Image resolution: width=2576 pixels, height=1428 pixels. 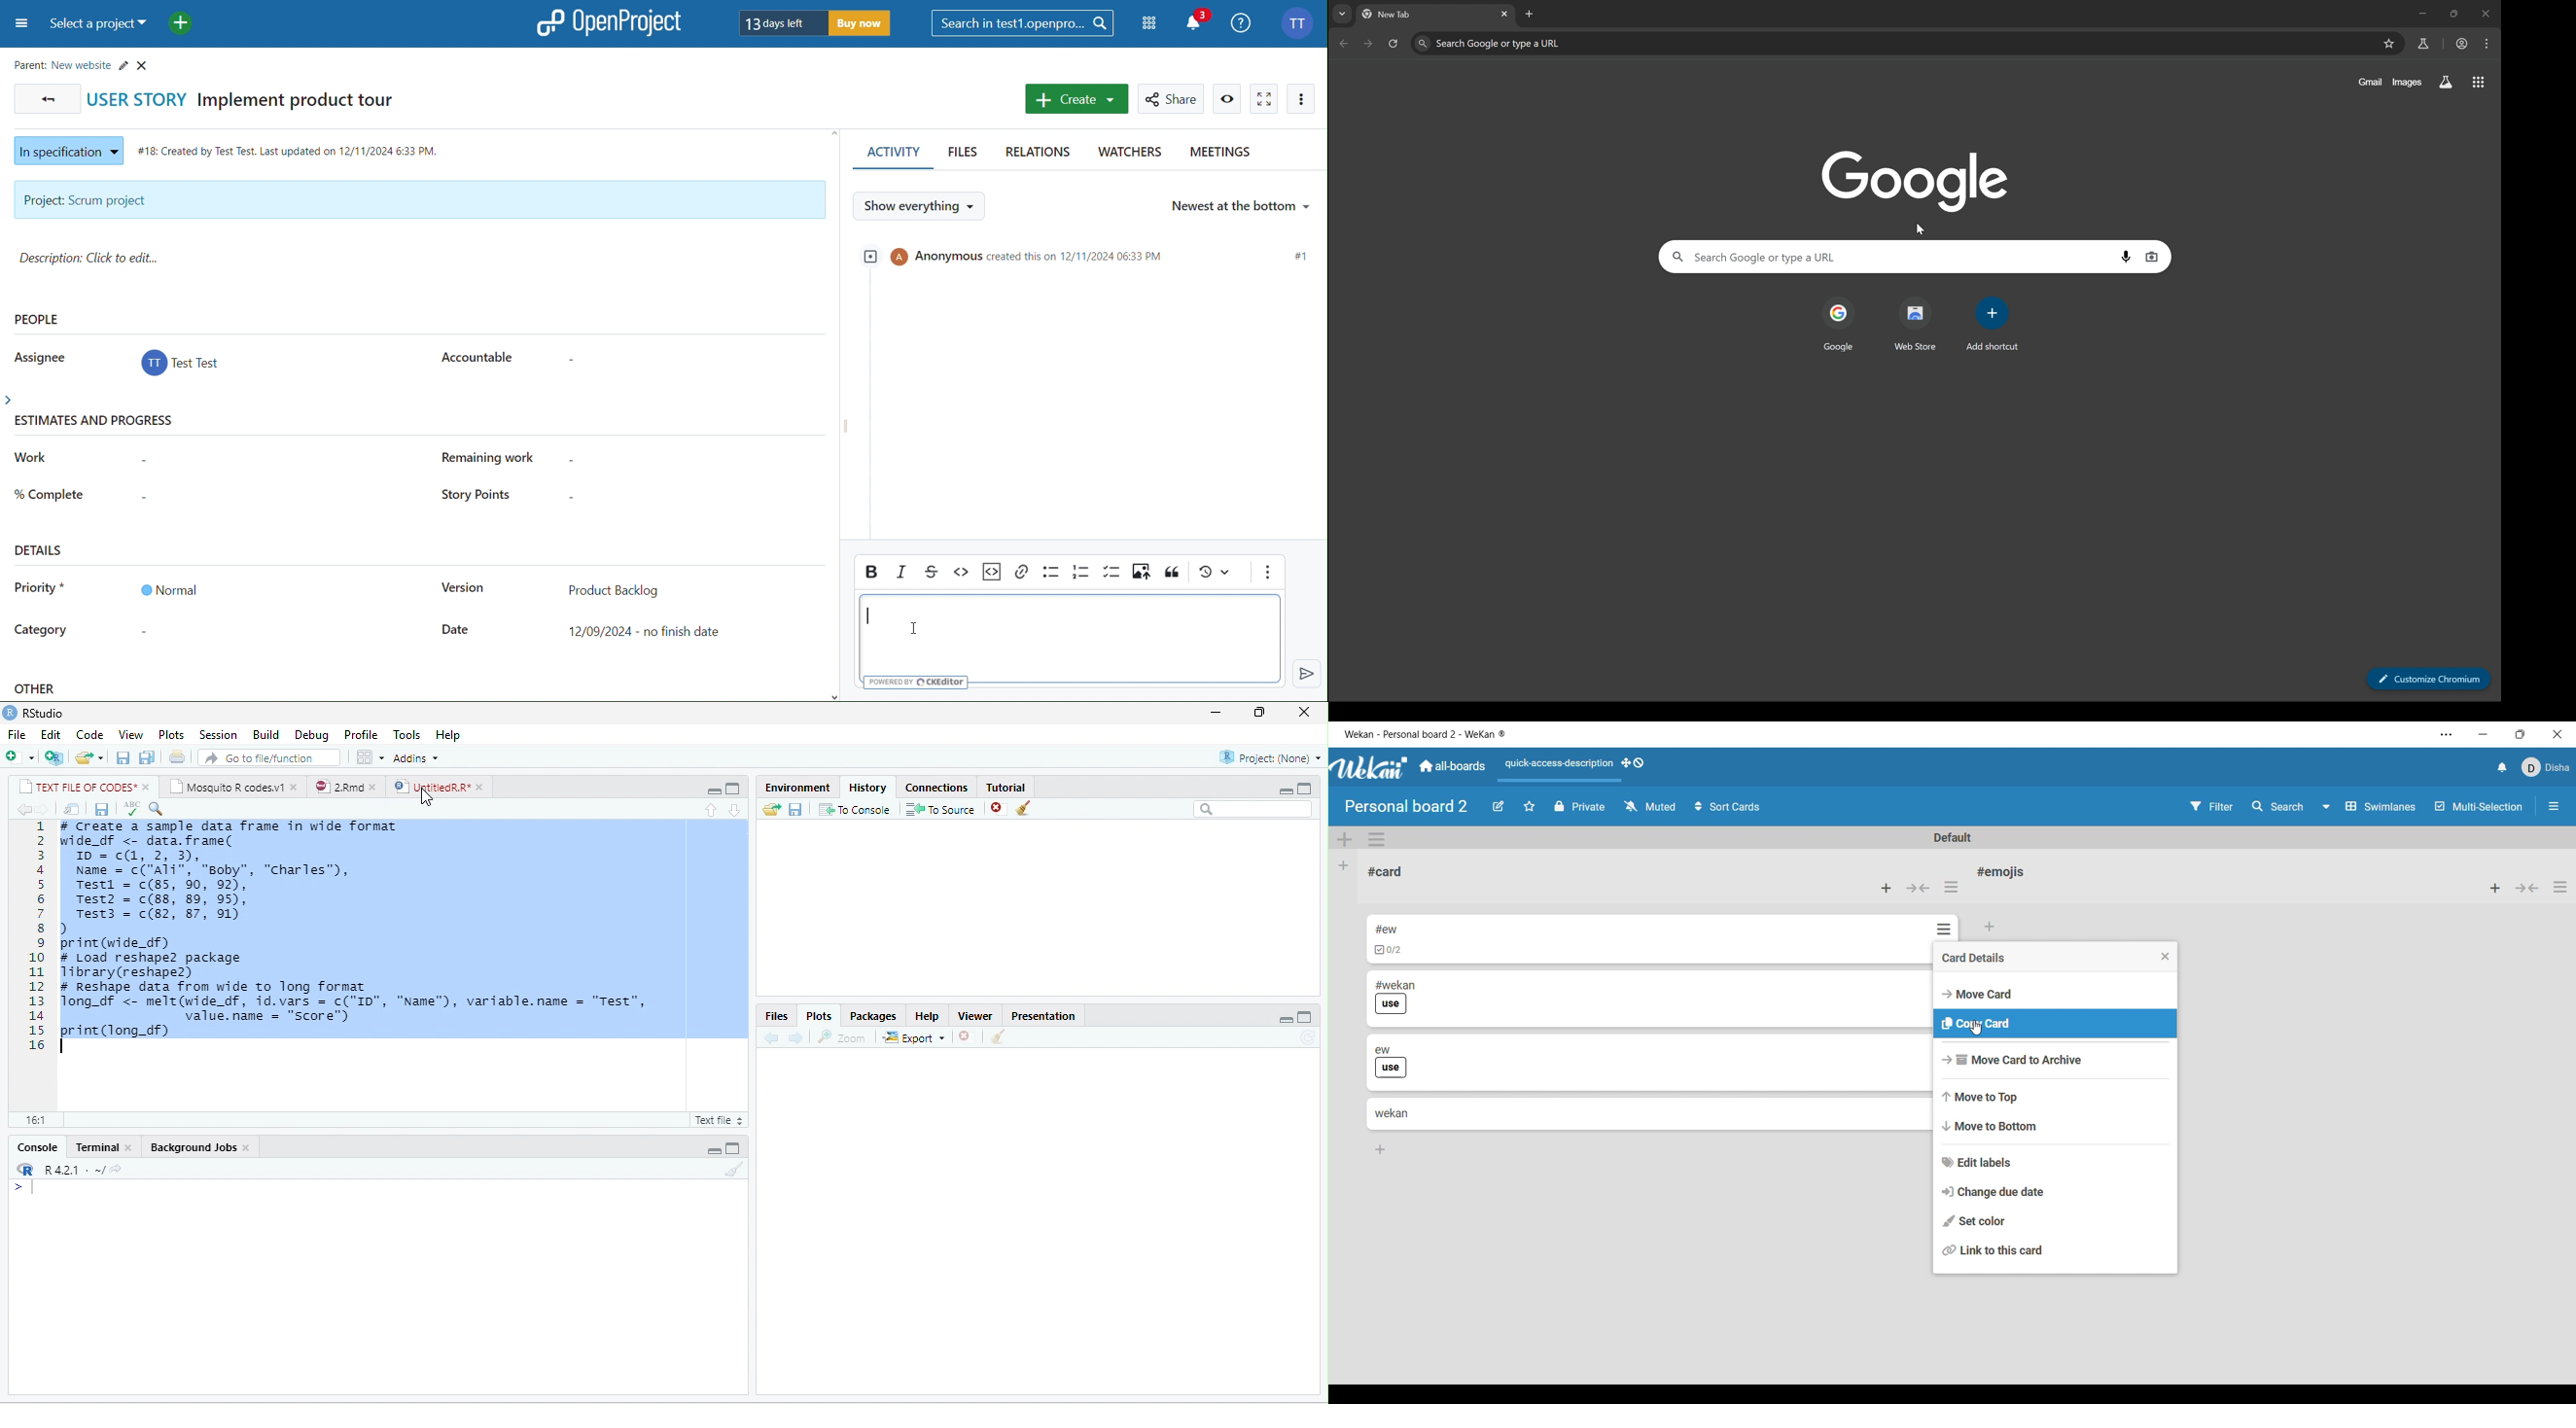 What do you see at coordinates (1388, 950) in the screenshot?
I see `Indicates checklist in card 1` at bounding box center [1388, 950].